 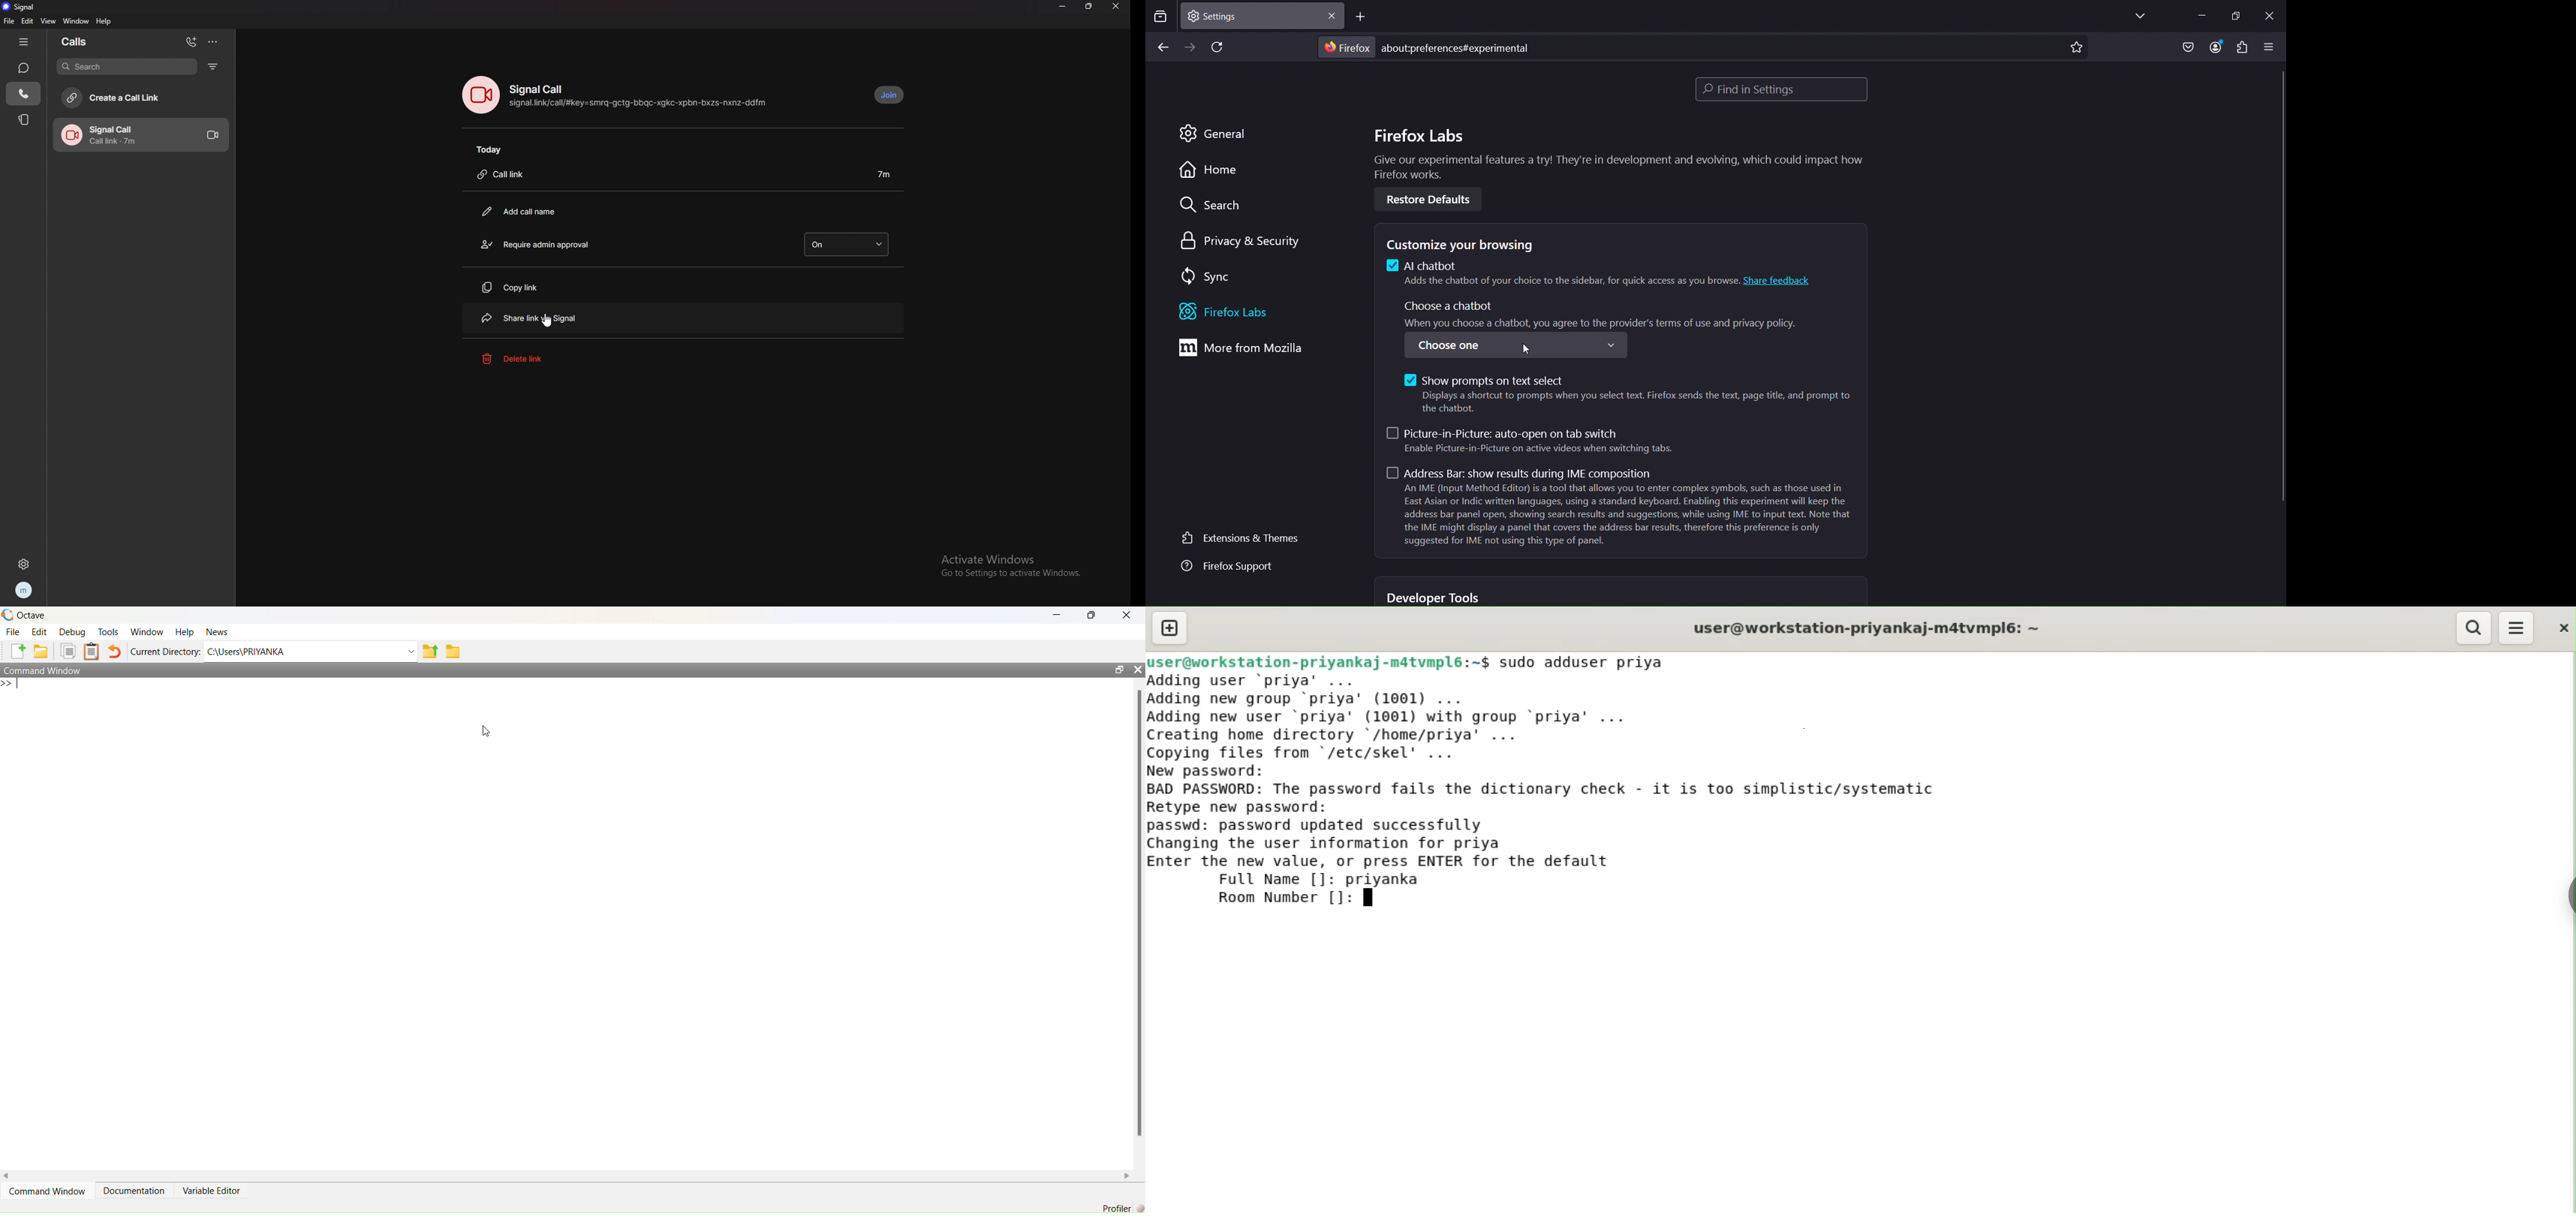 I want to click on firefox support, so click(x=1226, y=568).